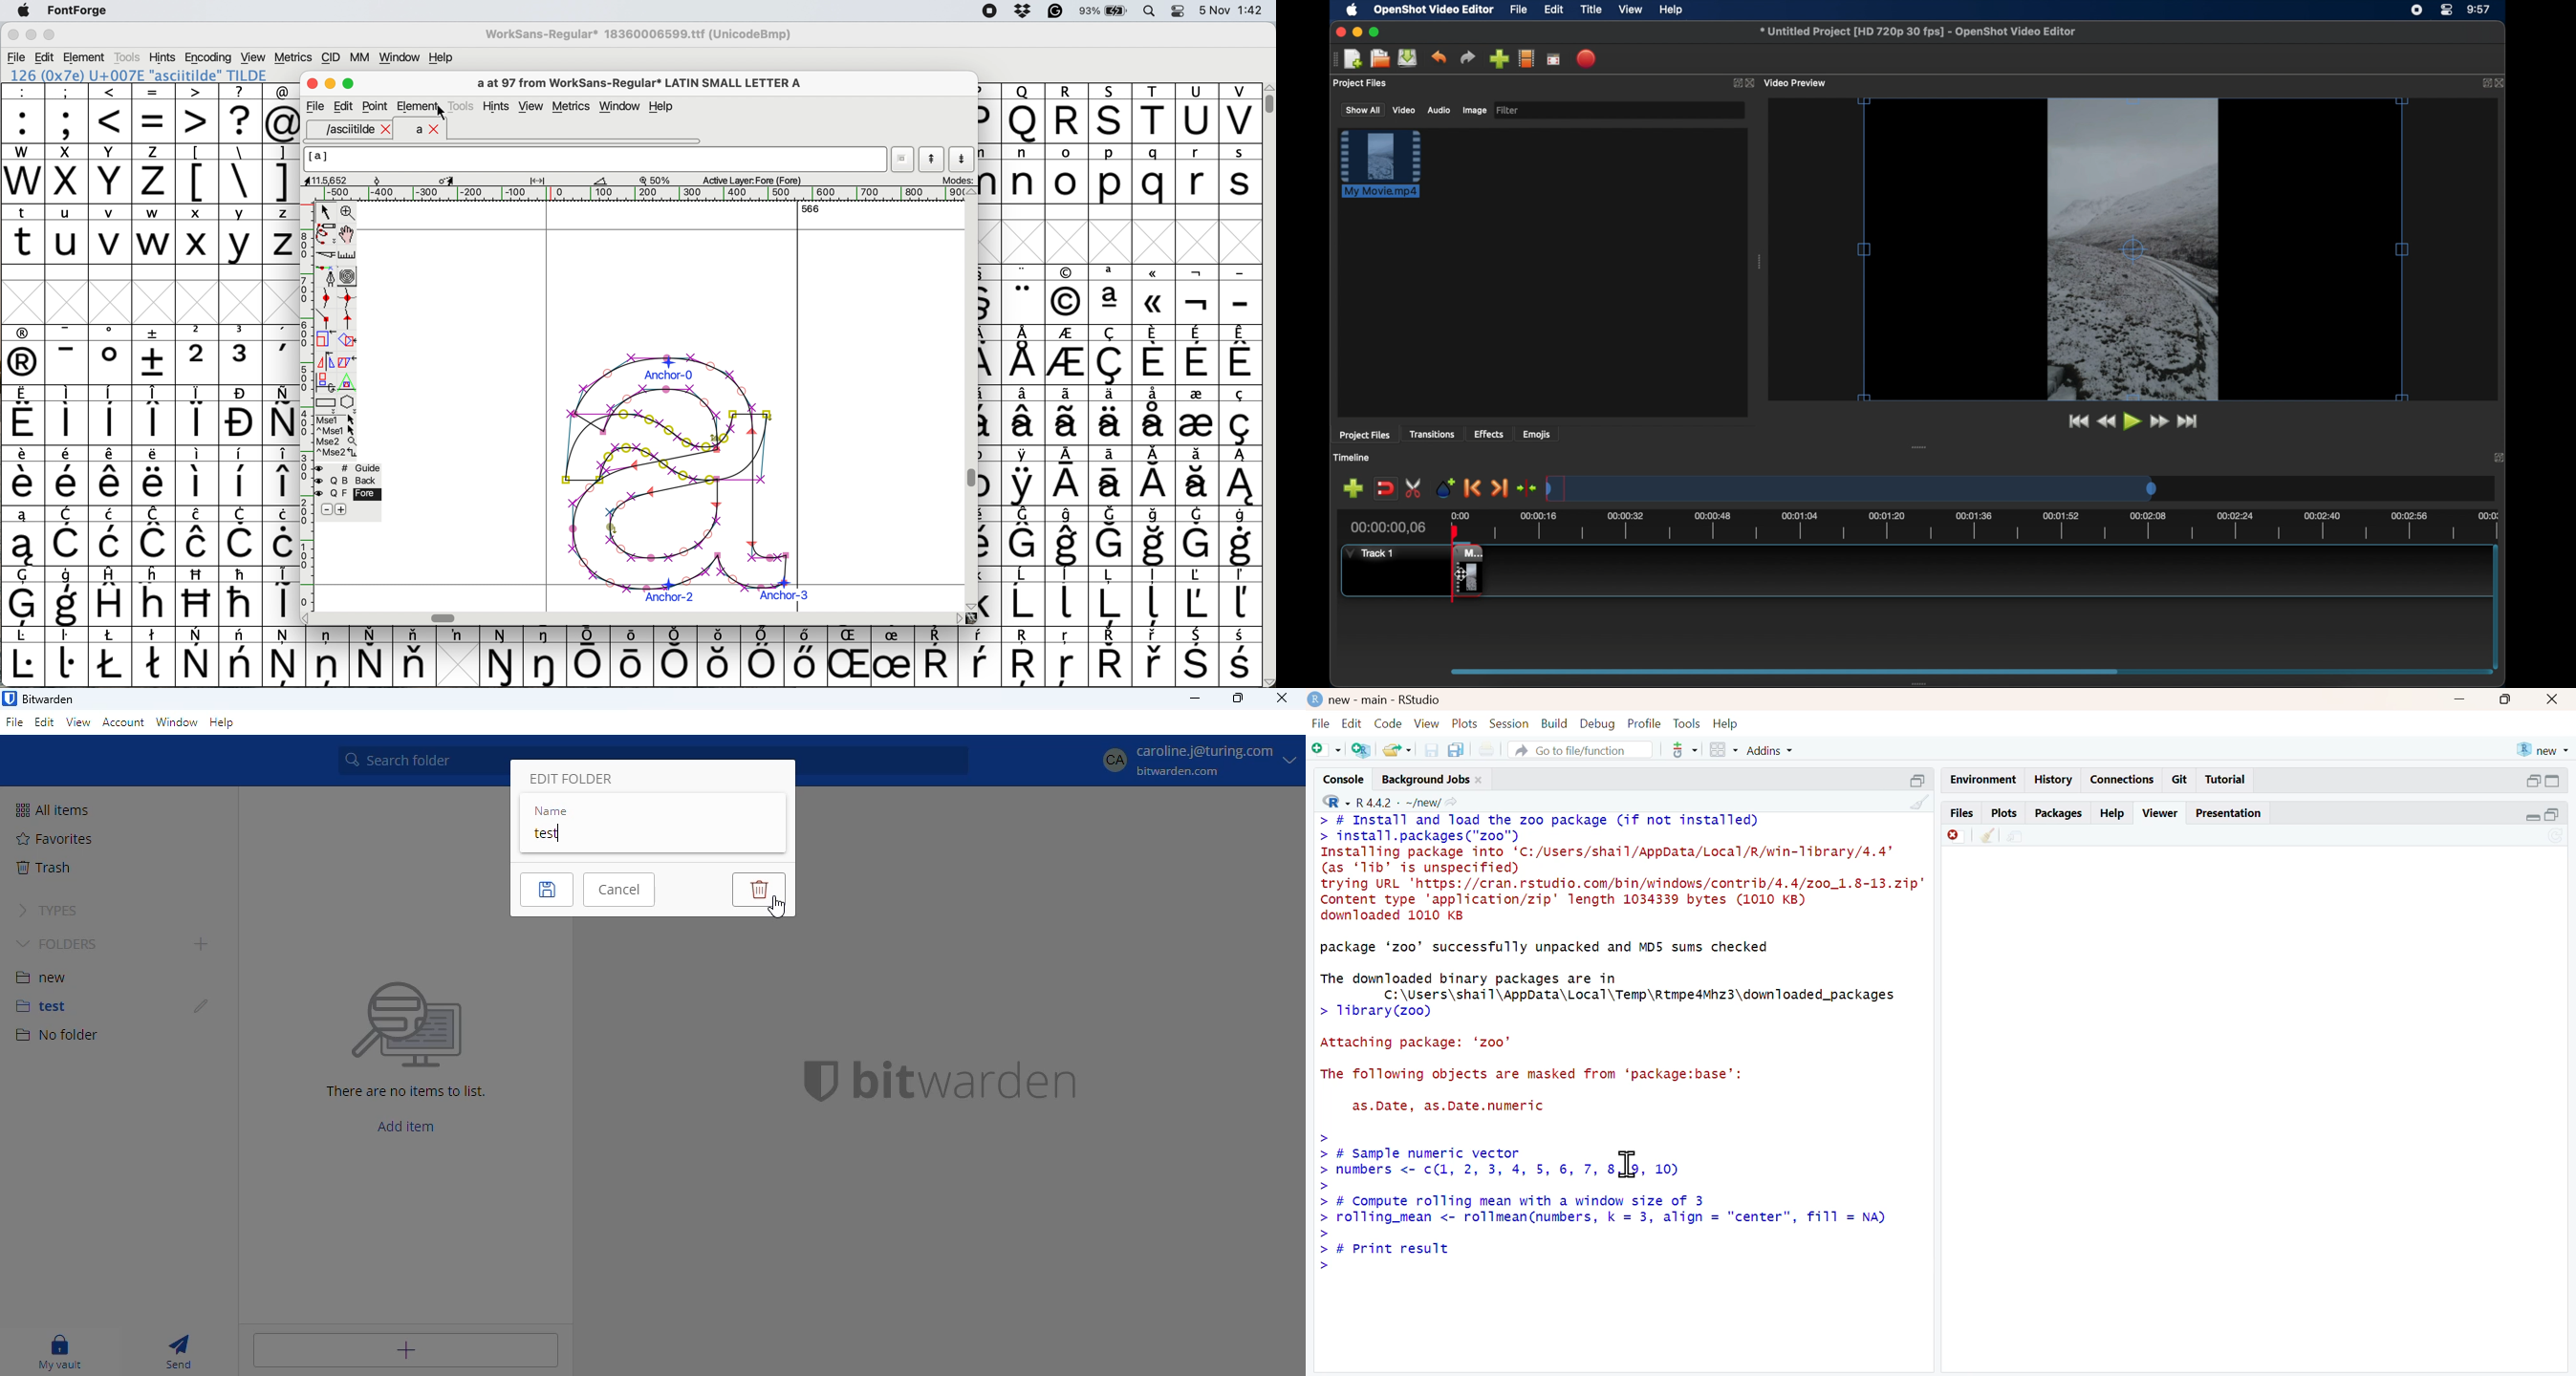 The image size is (2576, 1400). I want to click on Close, so click(313, 84).